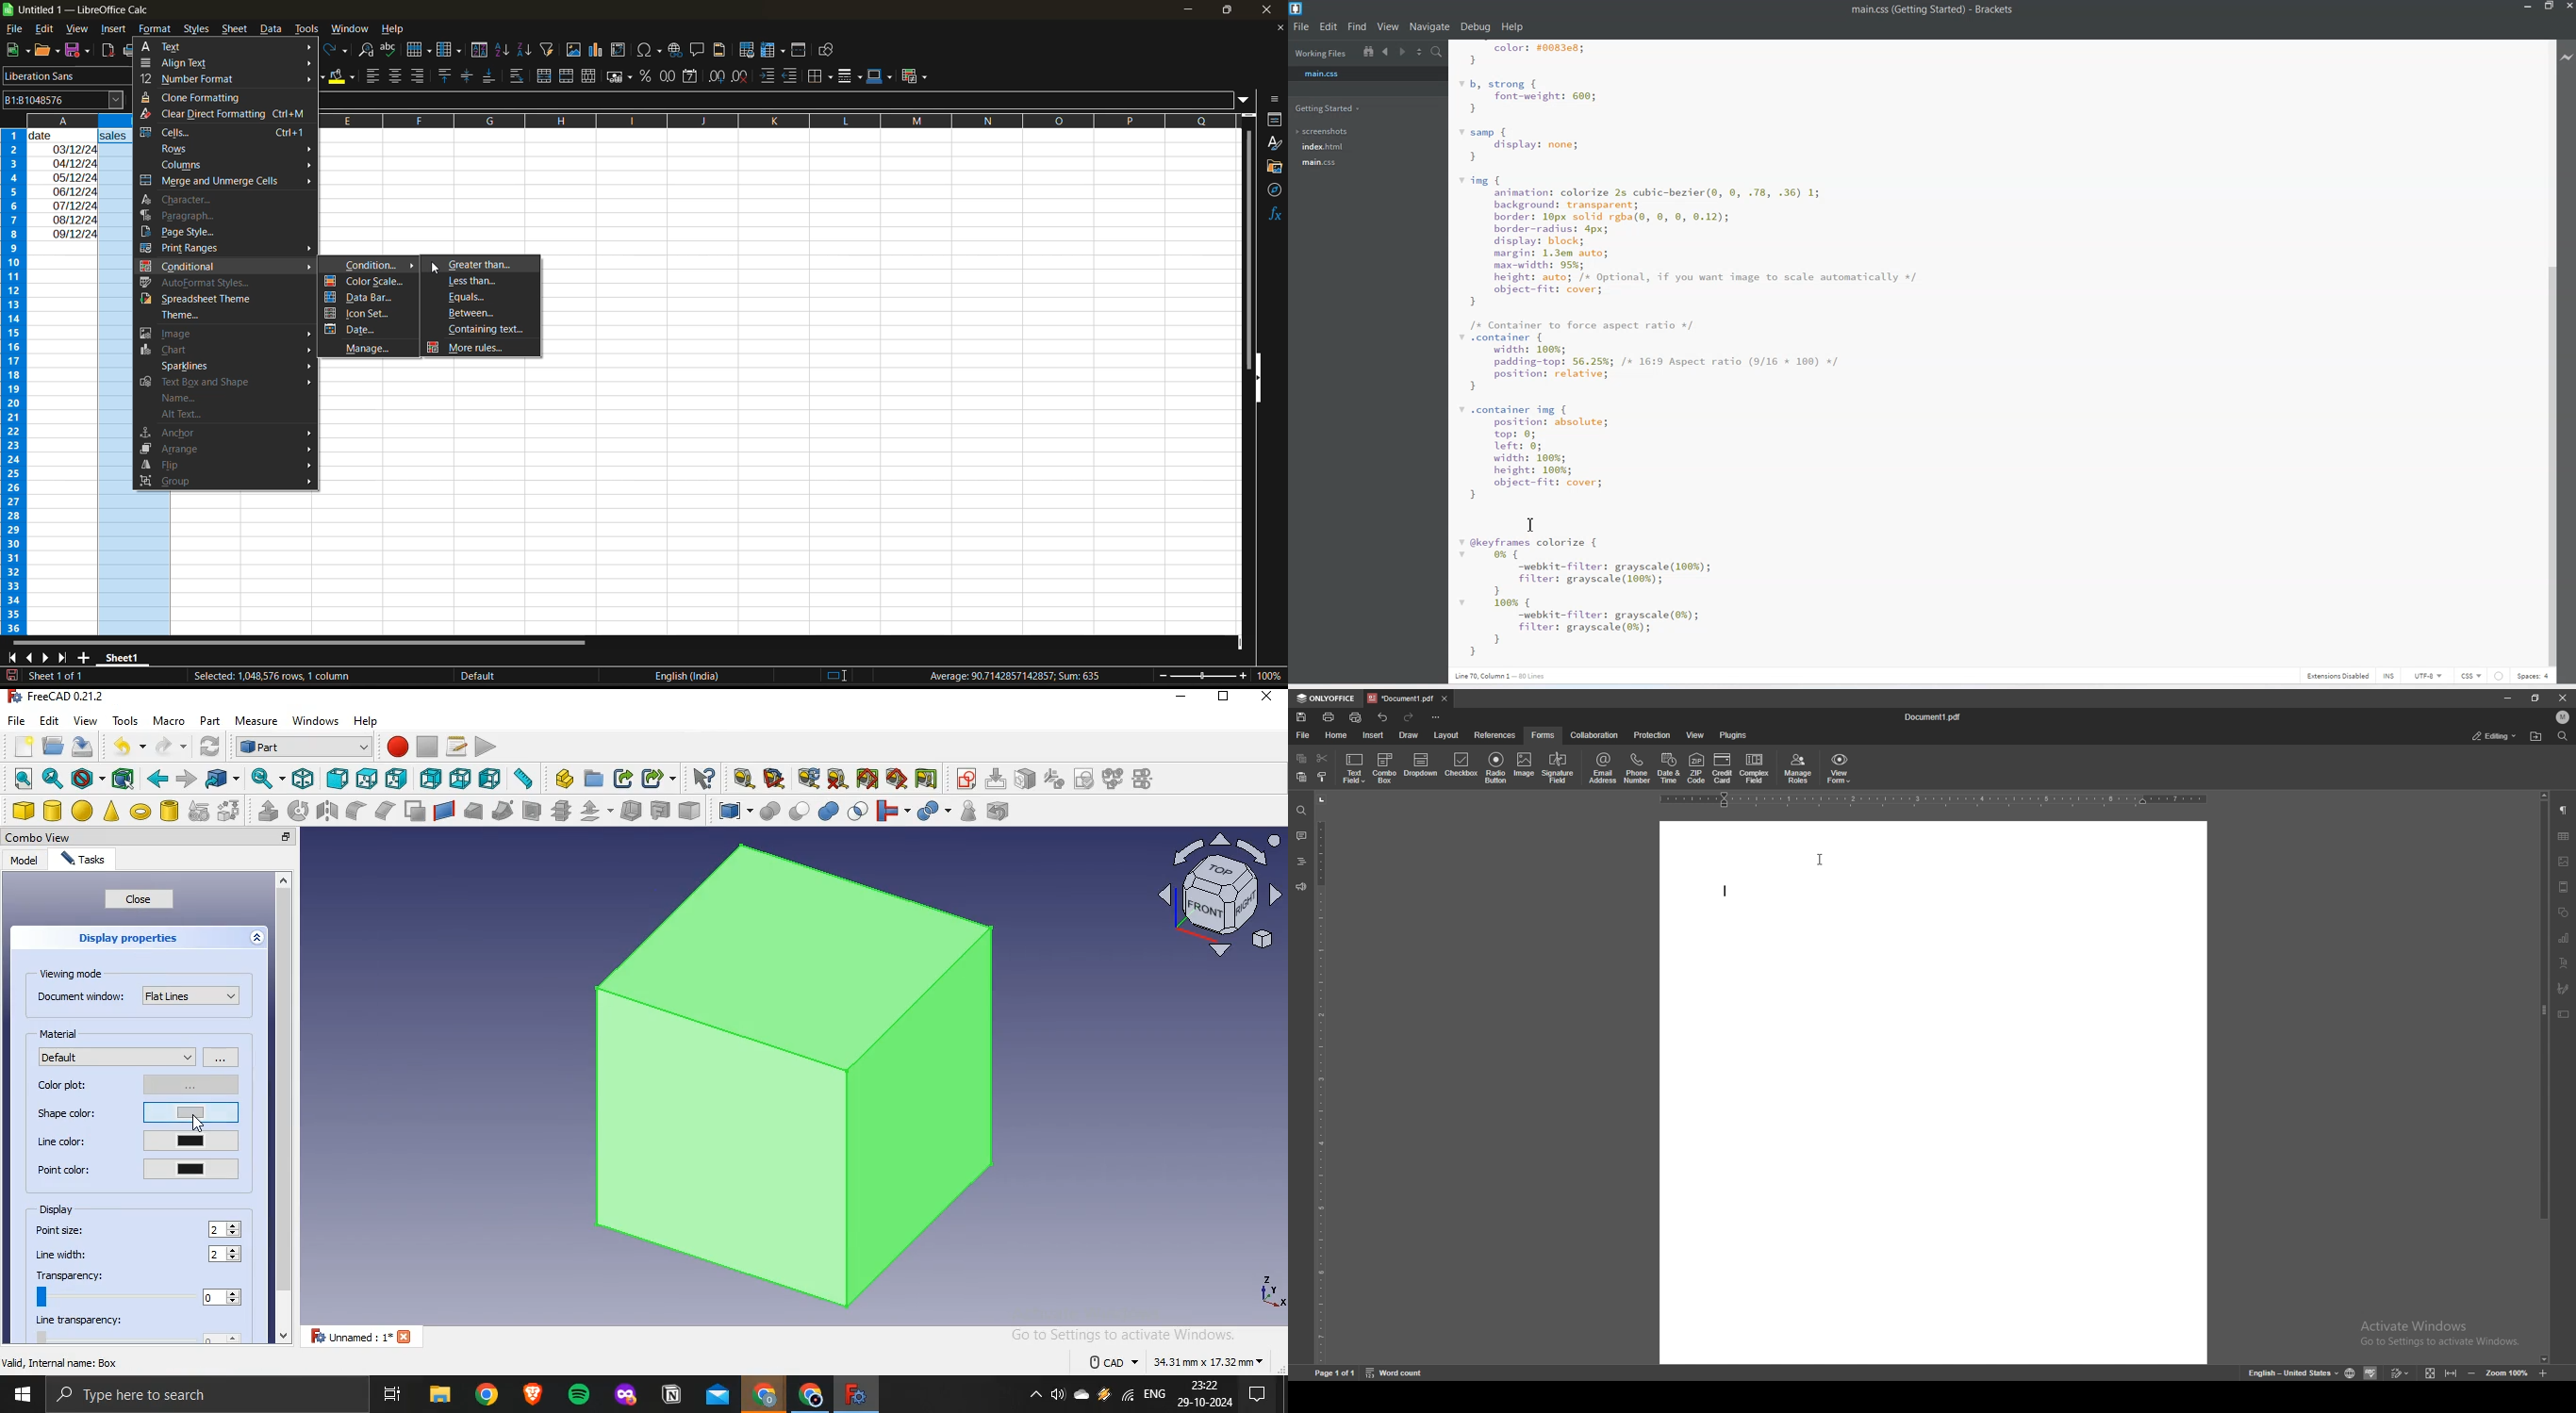  What do you see at coordinates (581, 1396) in the screenshot?
I see `spotify` at bounding box center [581, 1396].